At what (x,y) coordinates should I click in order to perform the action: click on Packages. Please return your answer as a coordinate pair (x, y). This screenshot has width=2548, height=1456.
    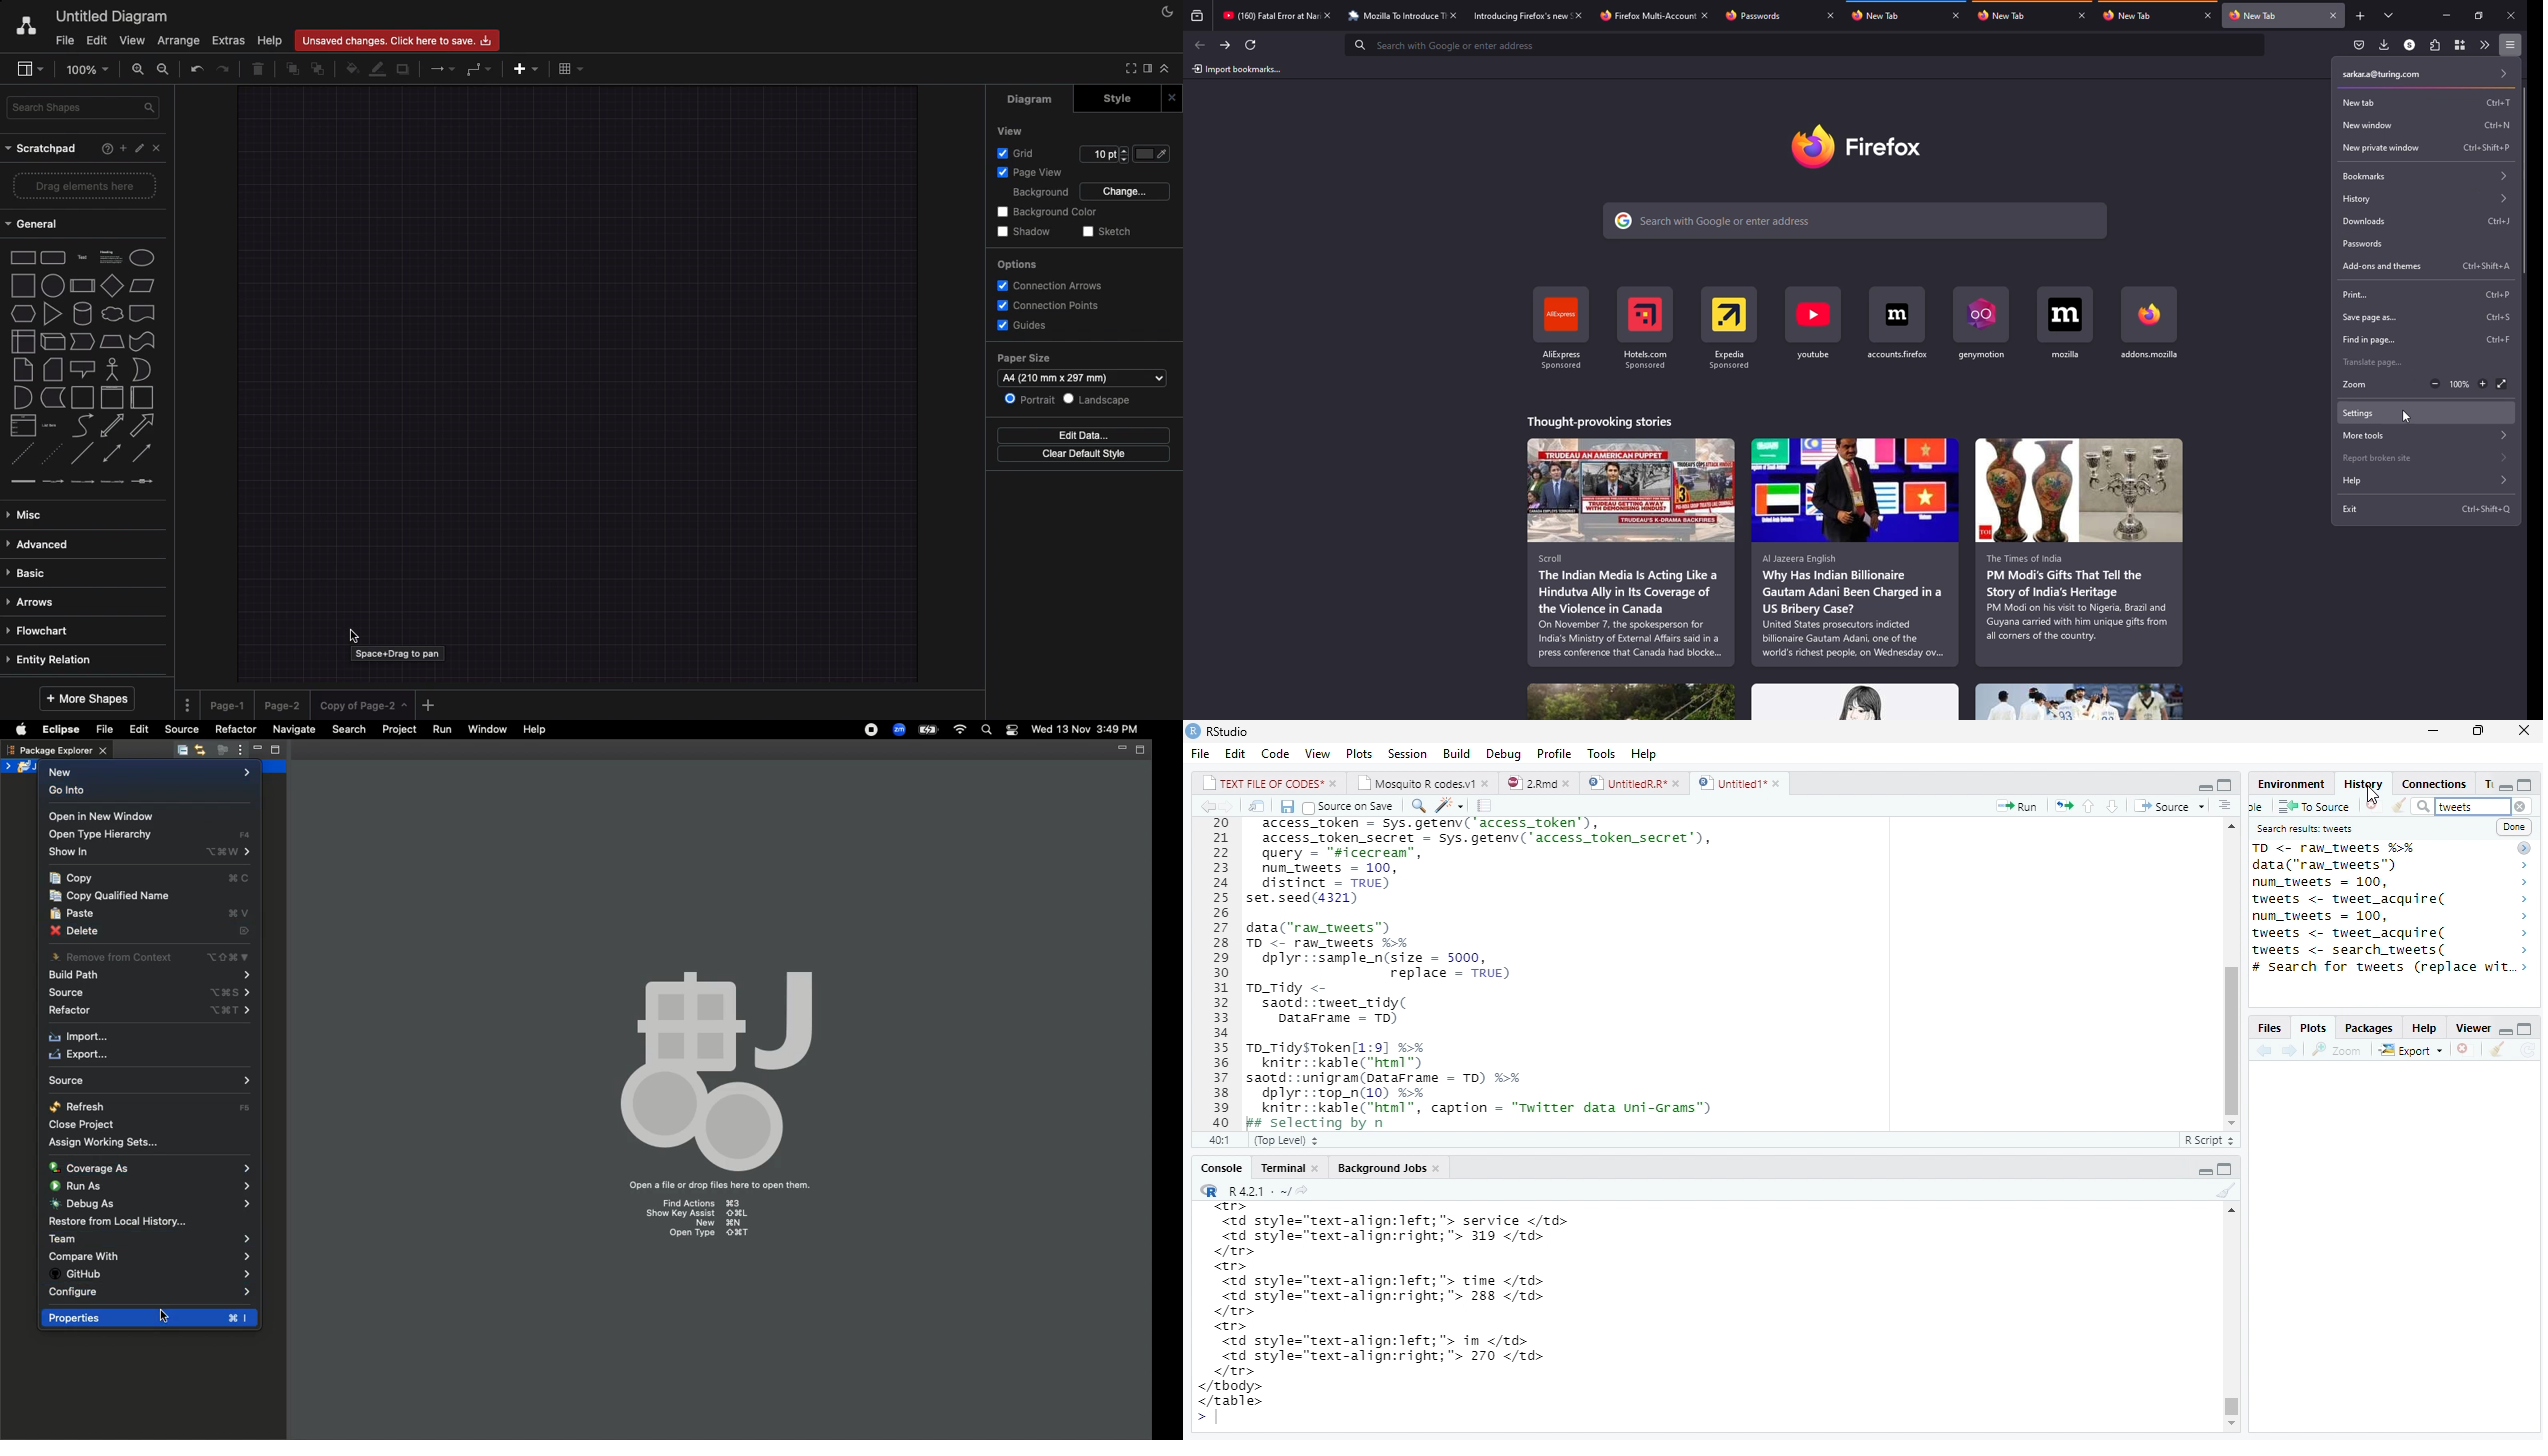
    Looking at the image, I should click on (2366, 1028).